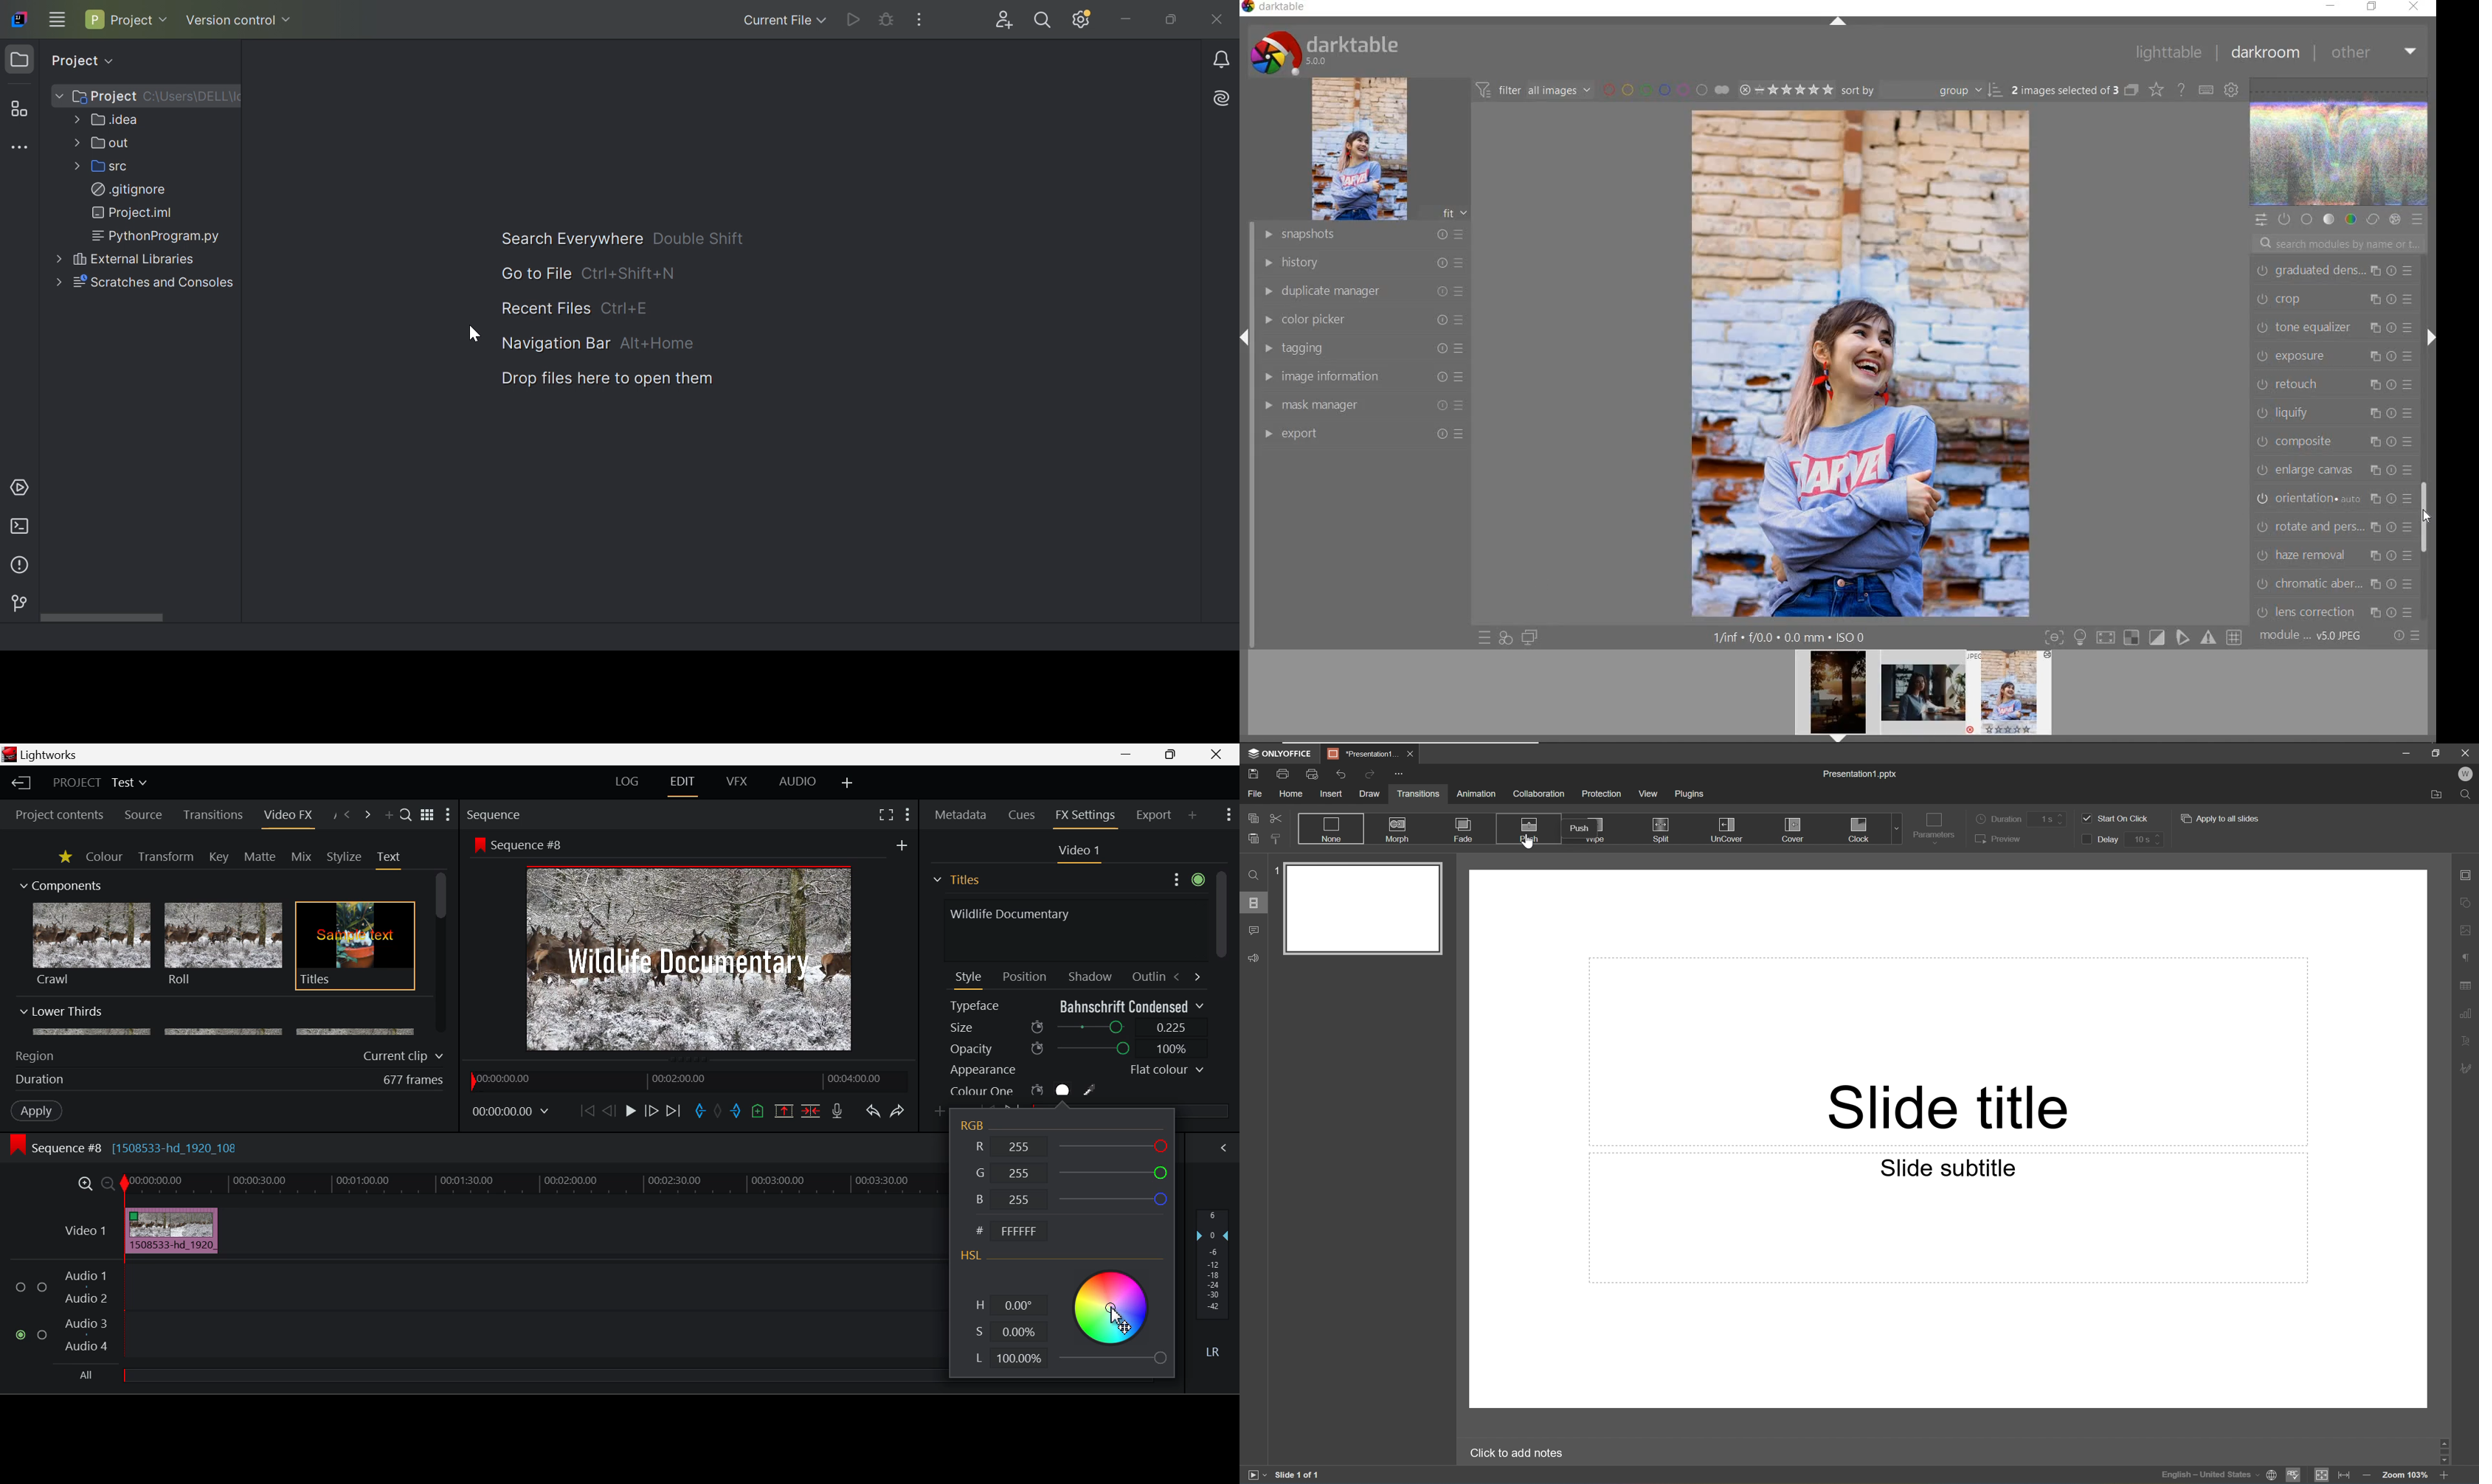  What do you see at coordinates (19, 783) in the screenshot?
I see `Back to Homepage` at bounding box center [19, 783].